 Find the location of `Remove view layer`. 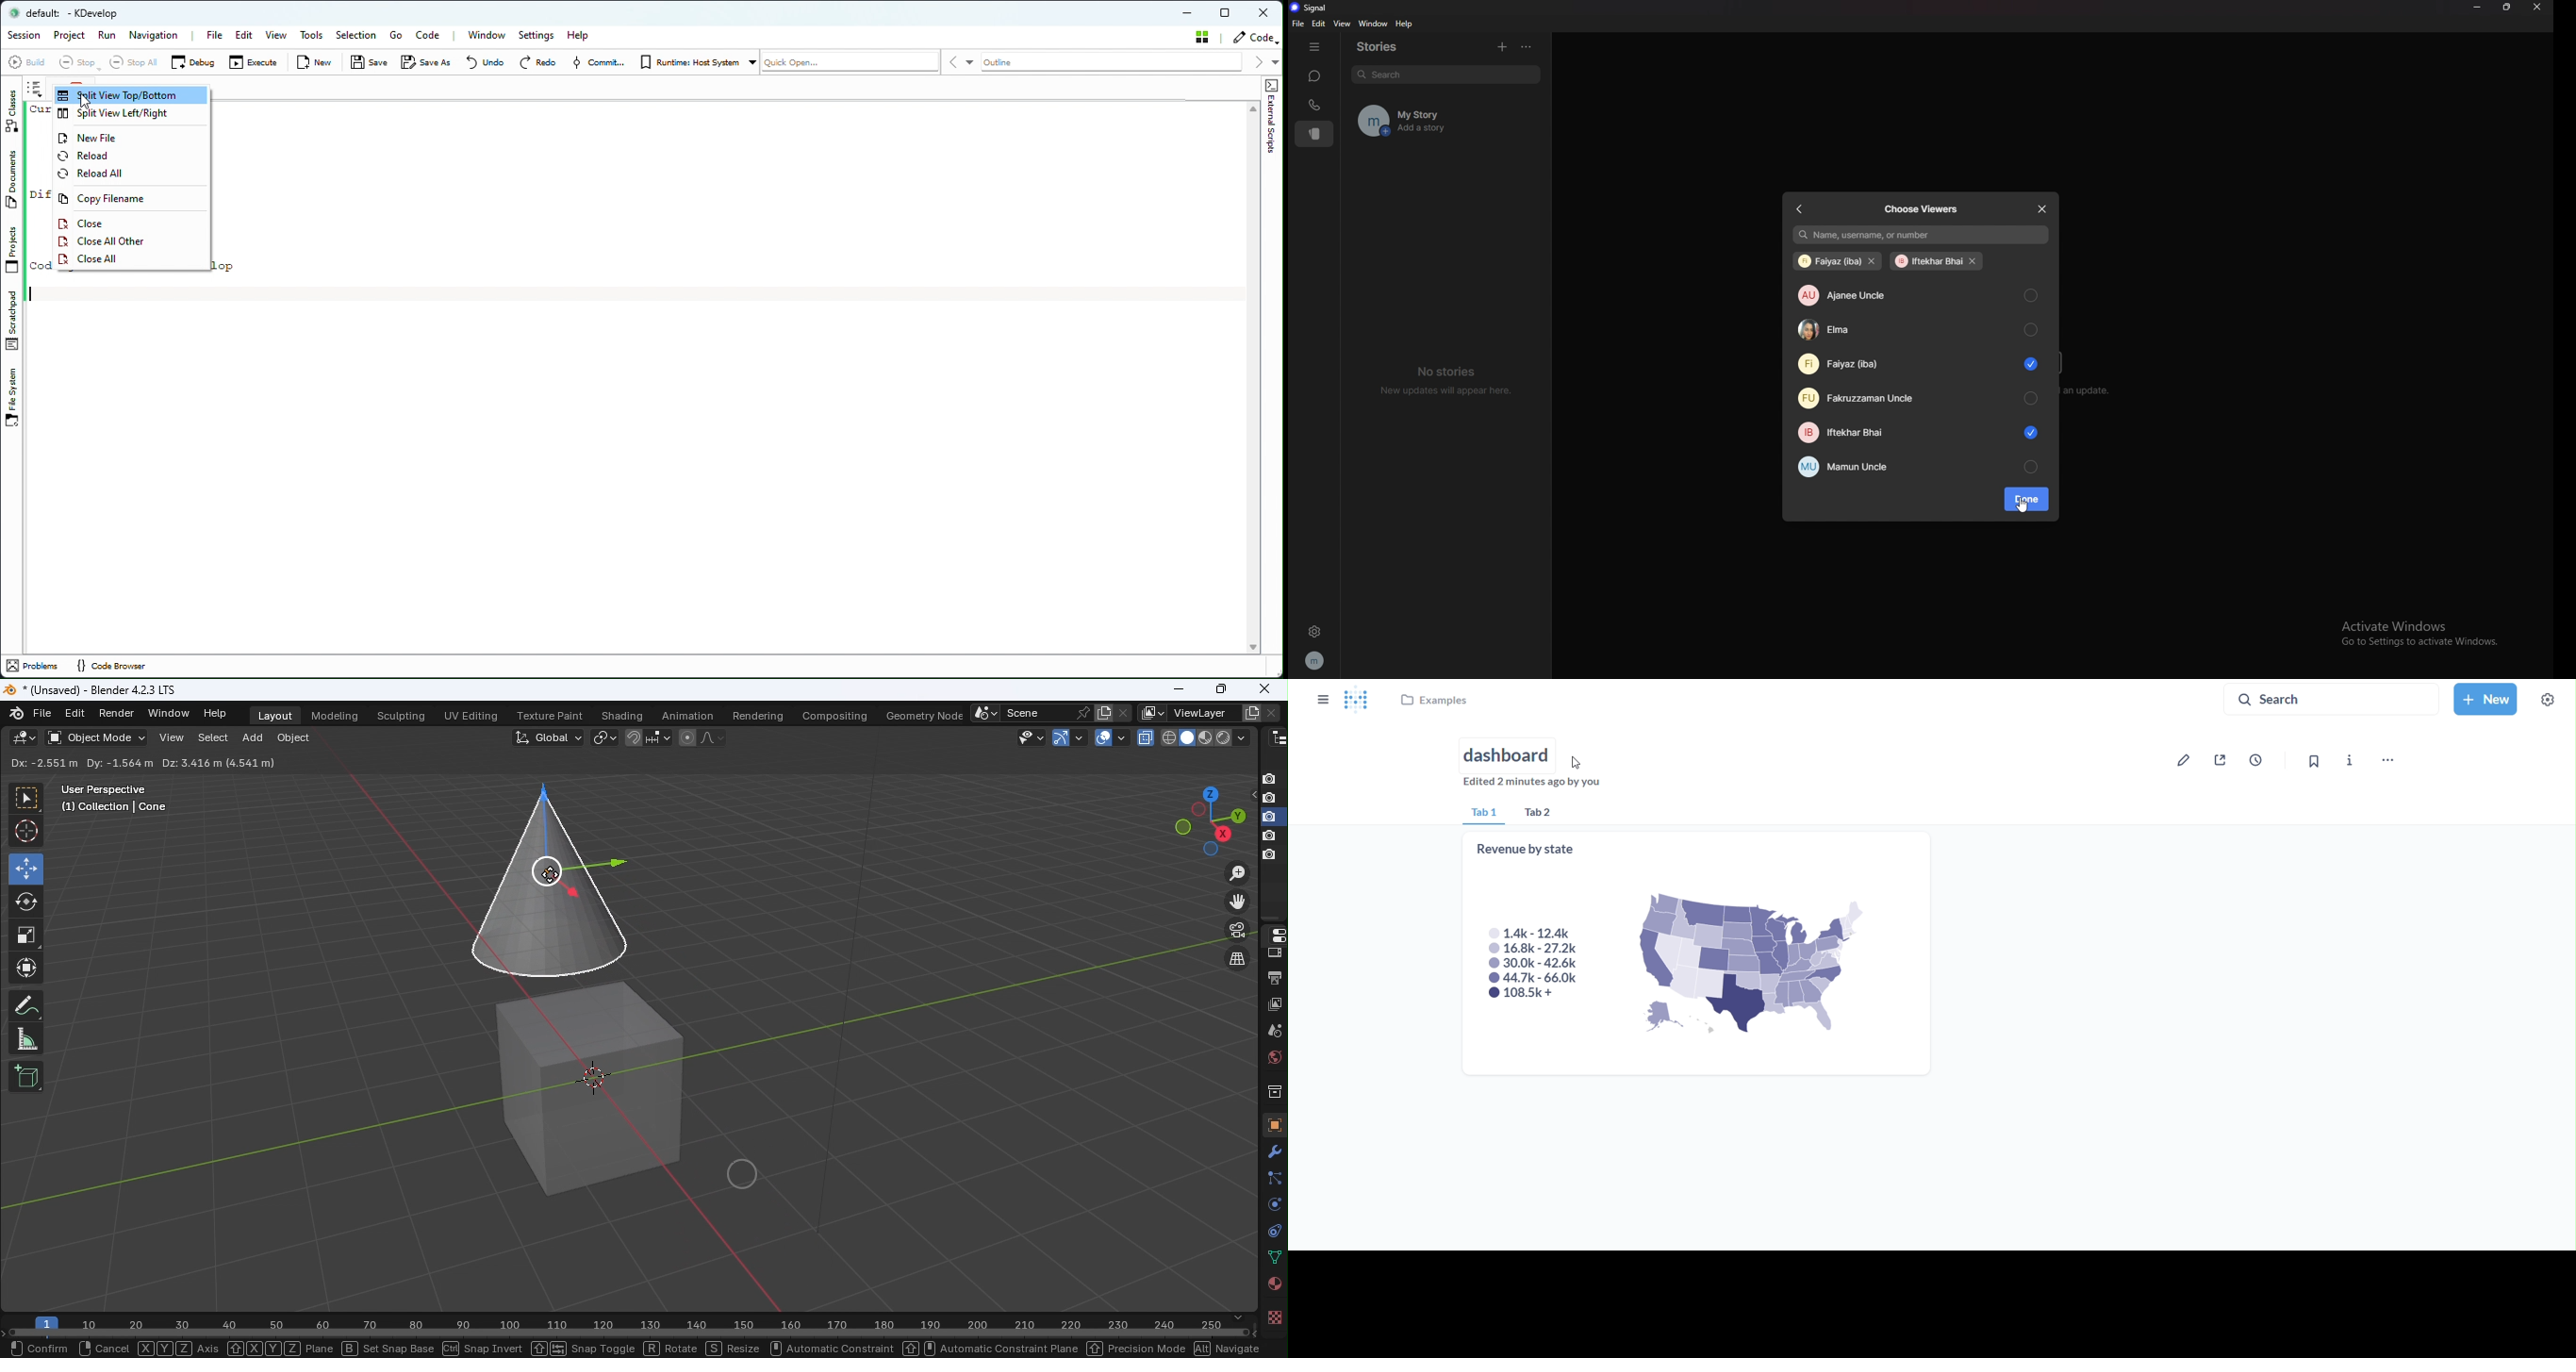

Remove view layer is located at coordinates (1271, 710).